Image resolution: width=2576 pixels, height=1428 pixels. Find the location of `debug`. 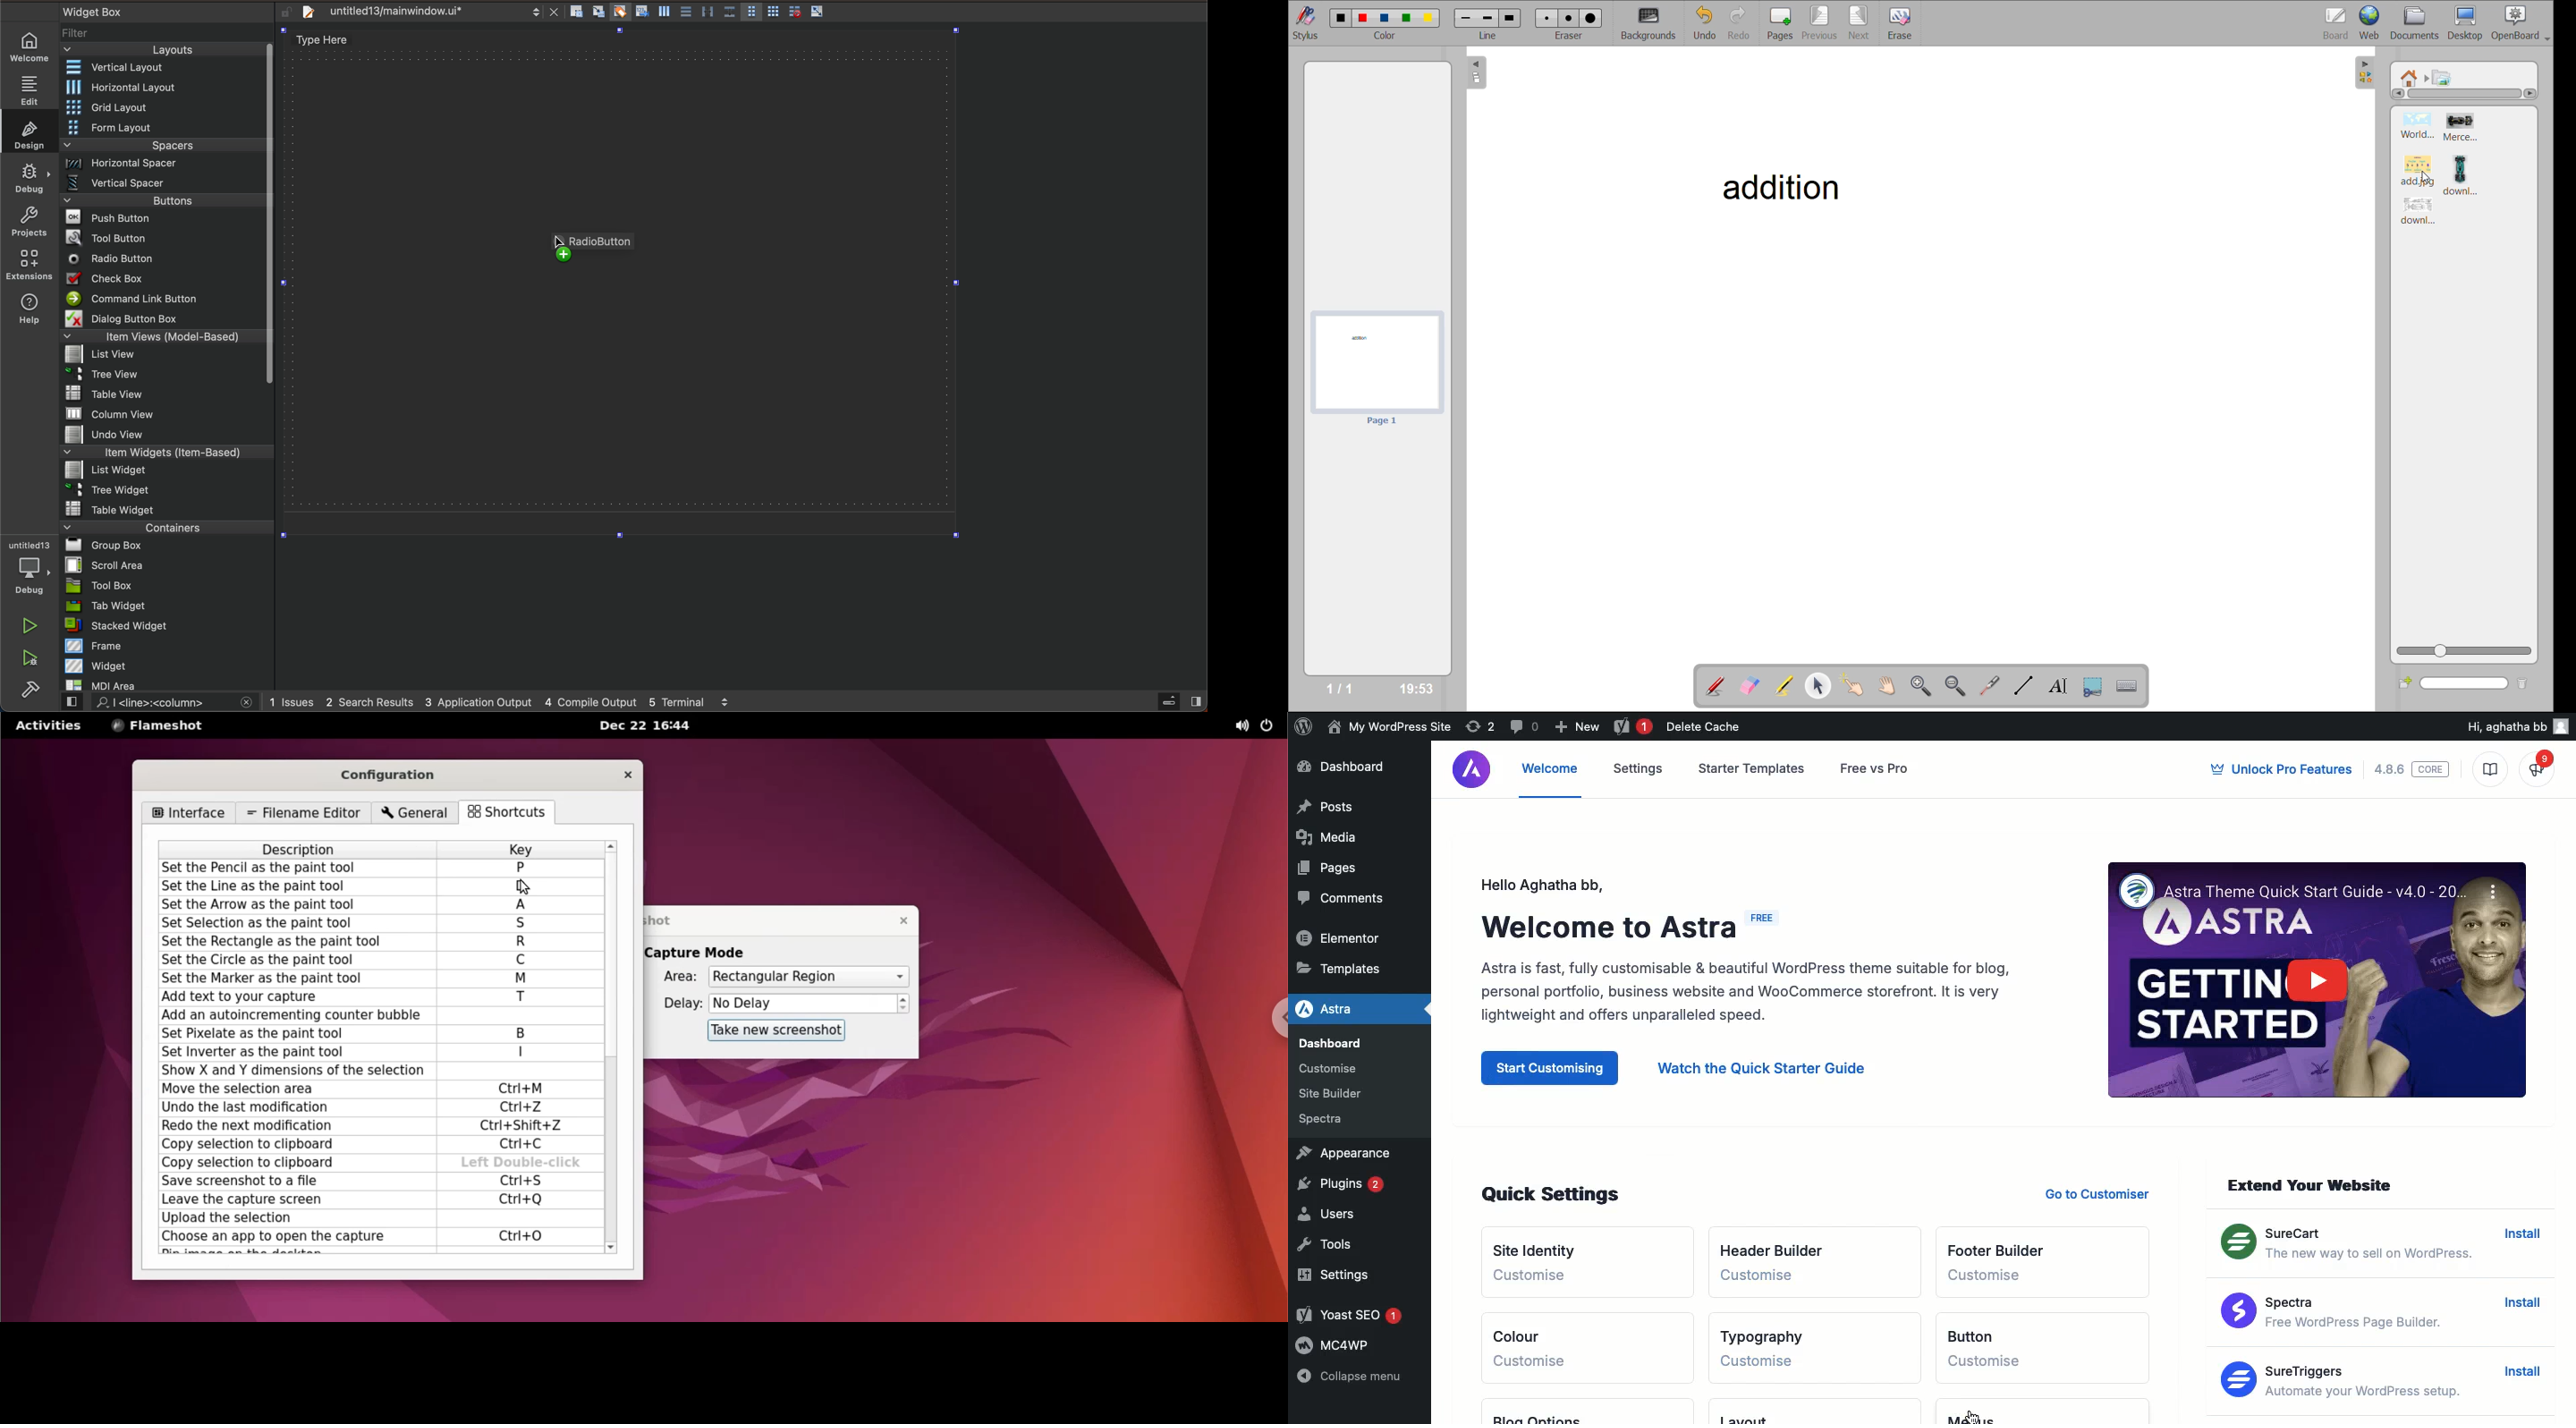

debug is located at coordinates (31, 177).